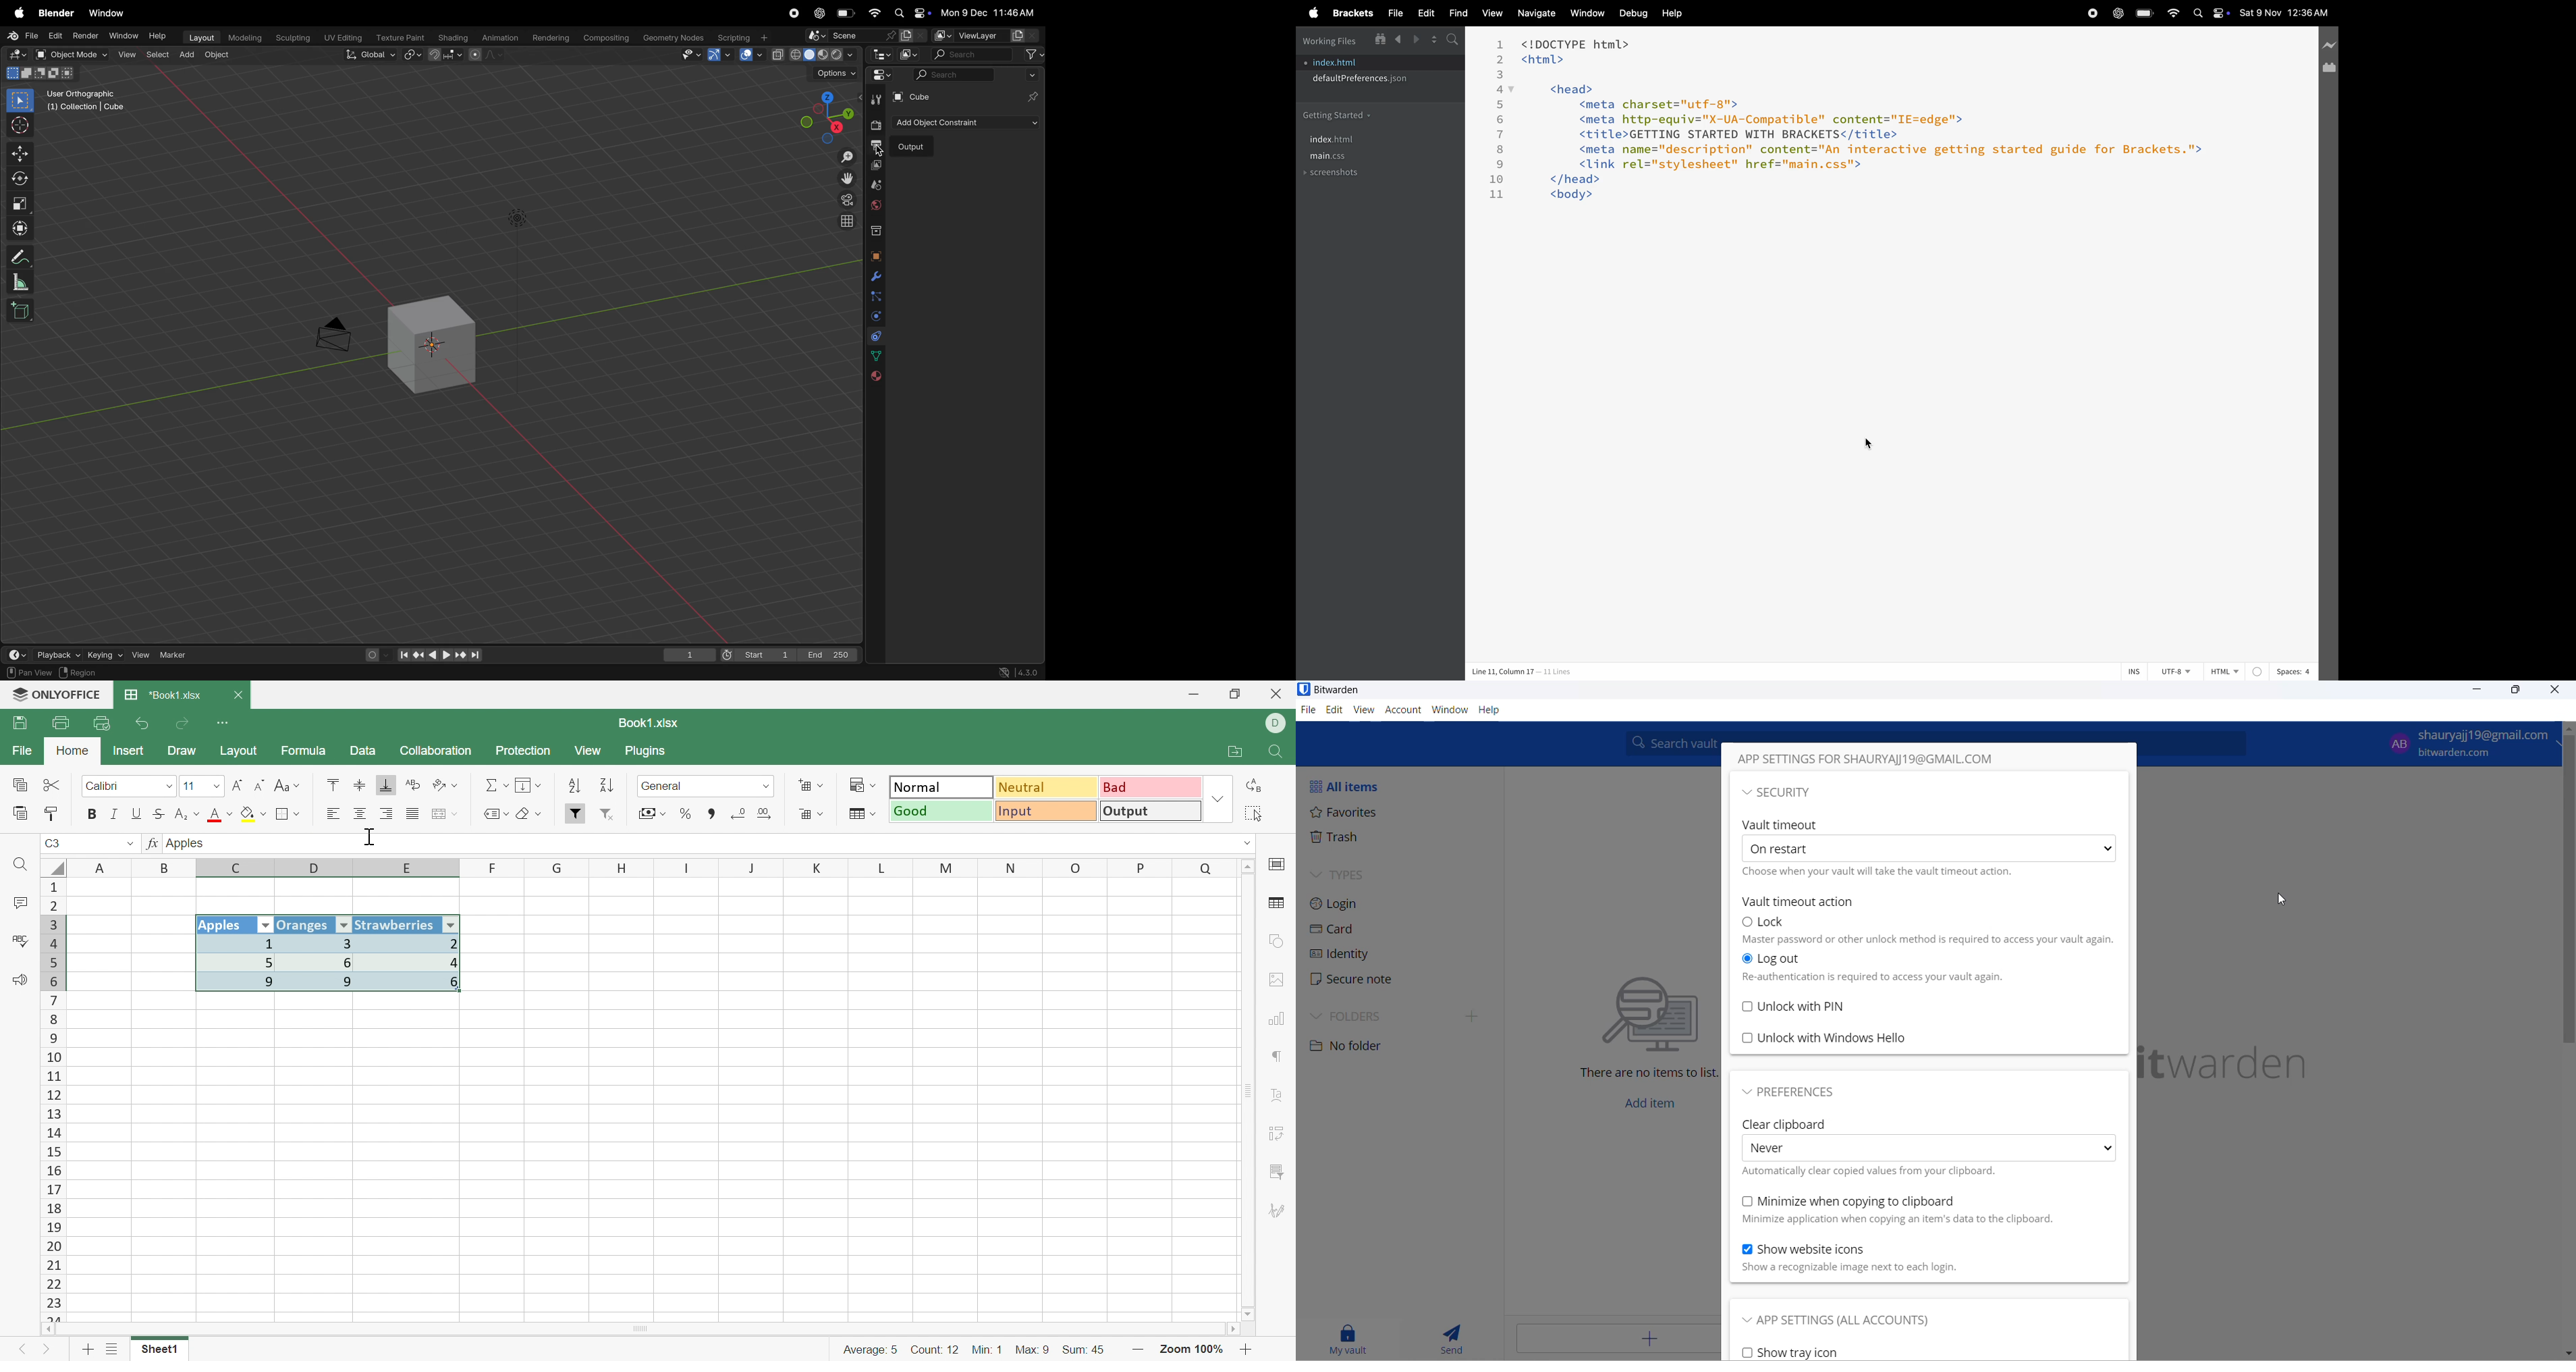 Image resolution: width=2576 pixels, height=1372 pixels. What do you see at coordinates (2286, 12) in the screenshot?
I see `time and date` at bounding box center [2286, 12].